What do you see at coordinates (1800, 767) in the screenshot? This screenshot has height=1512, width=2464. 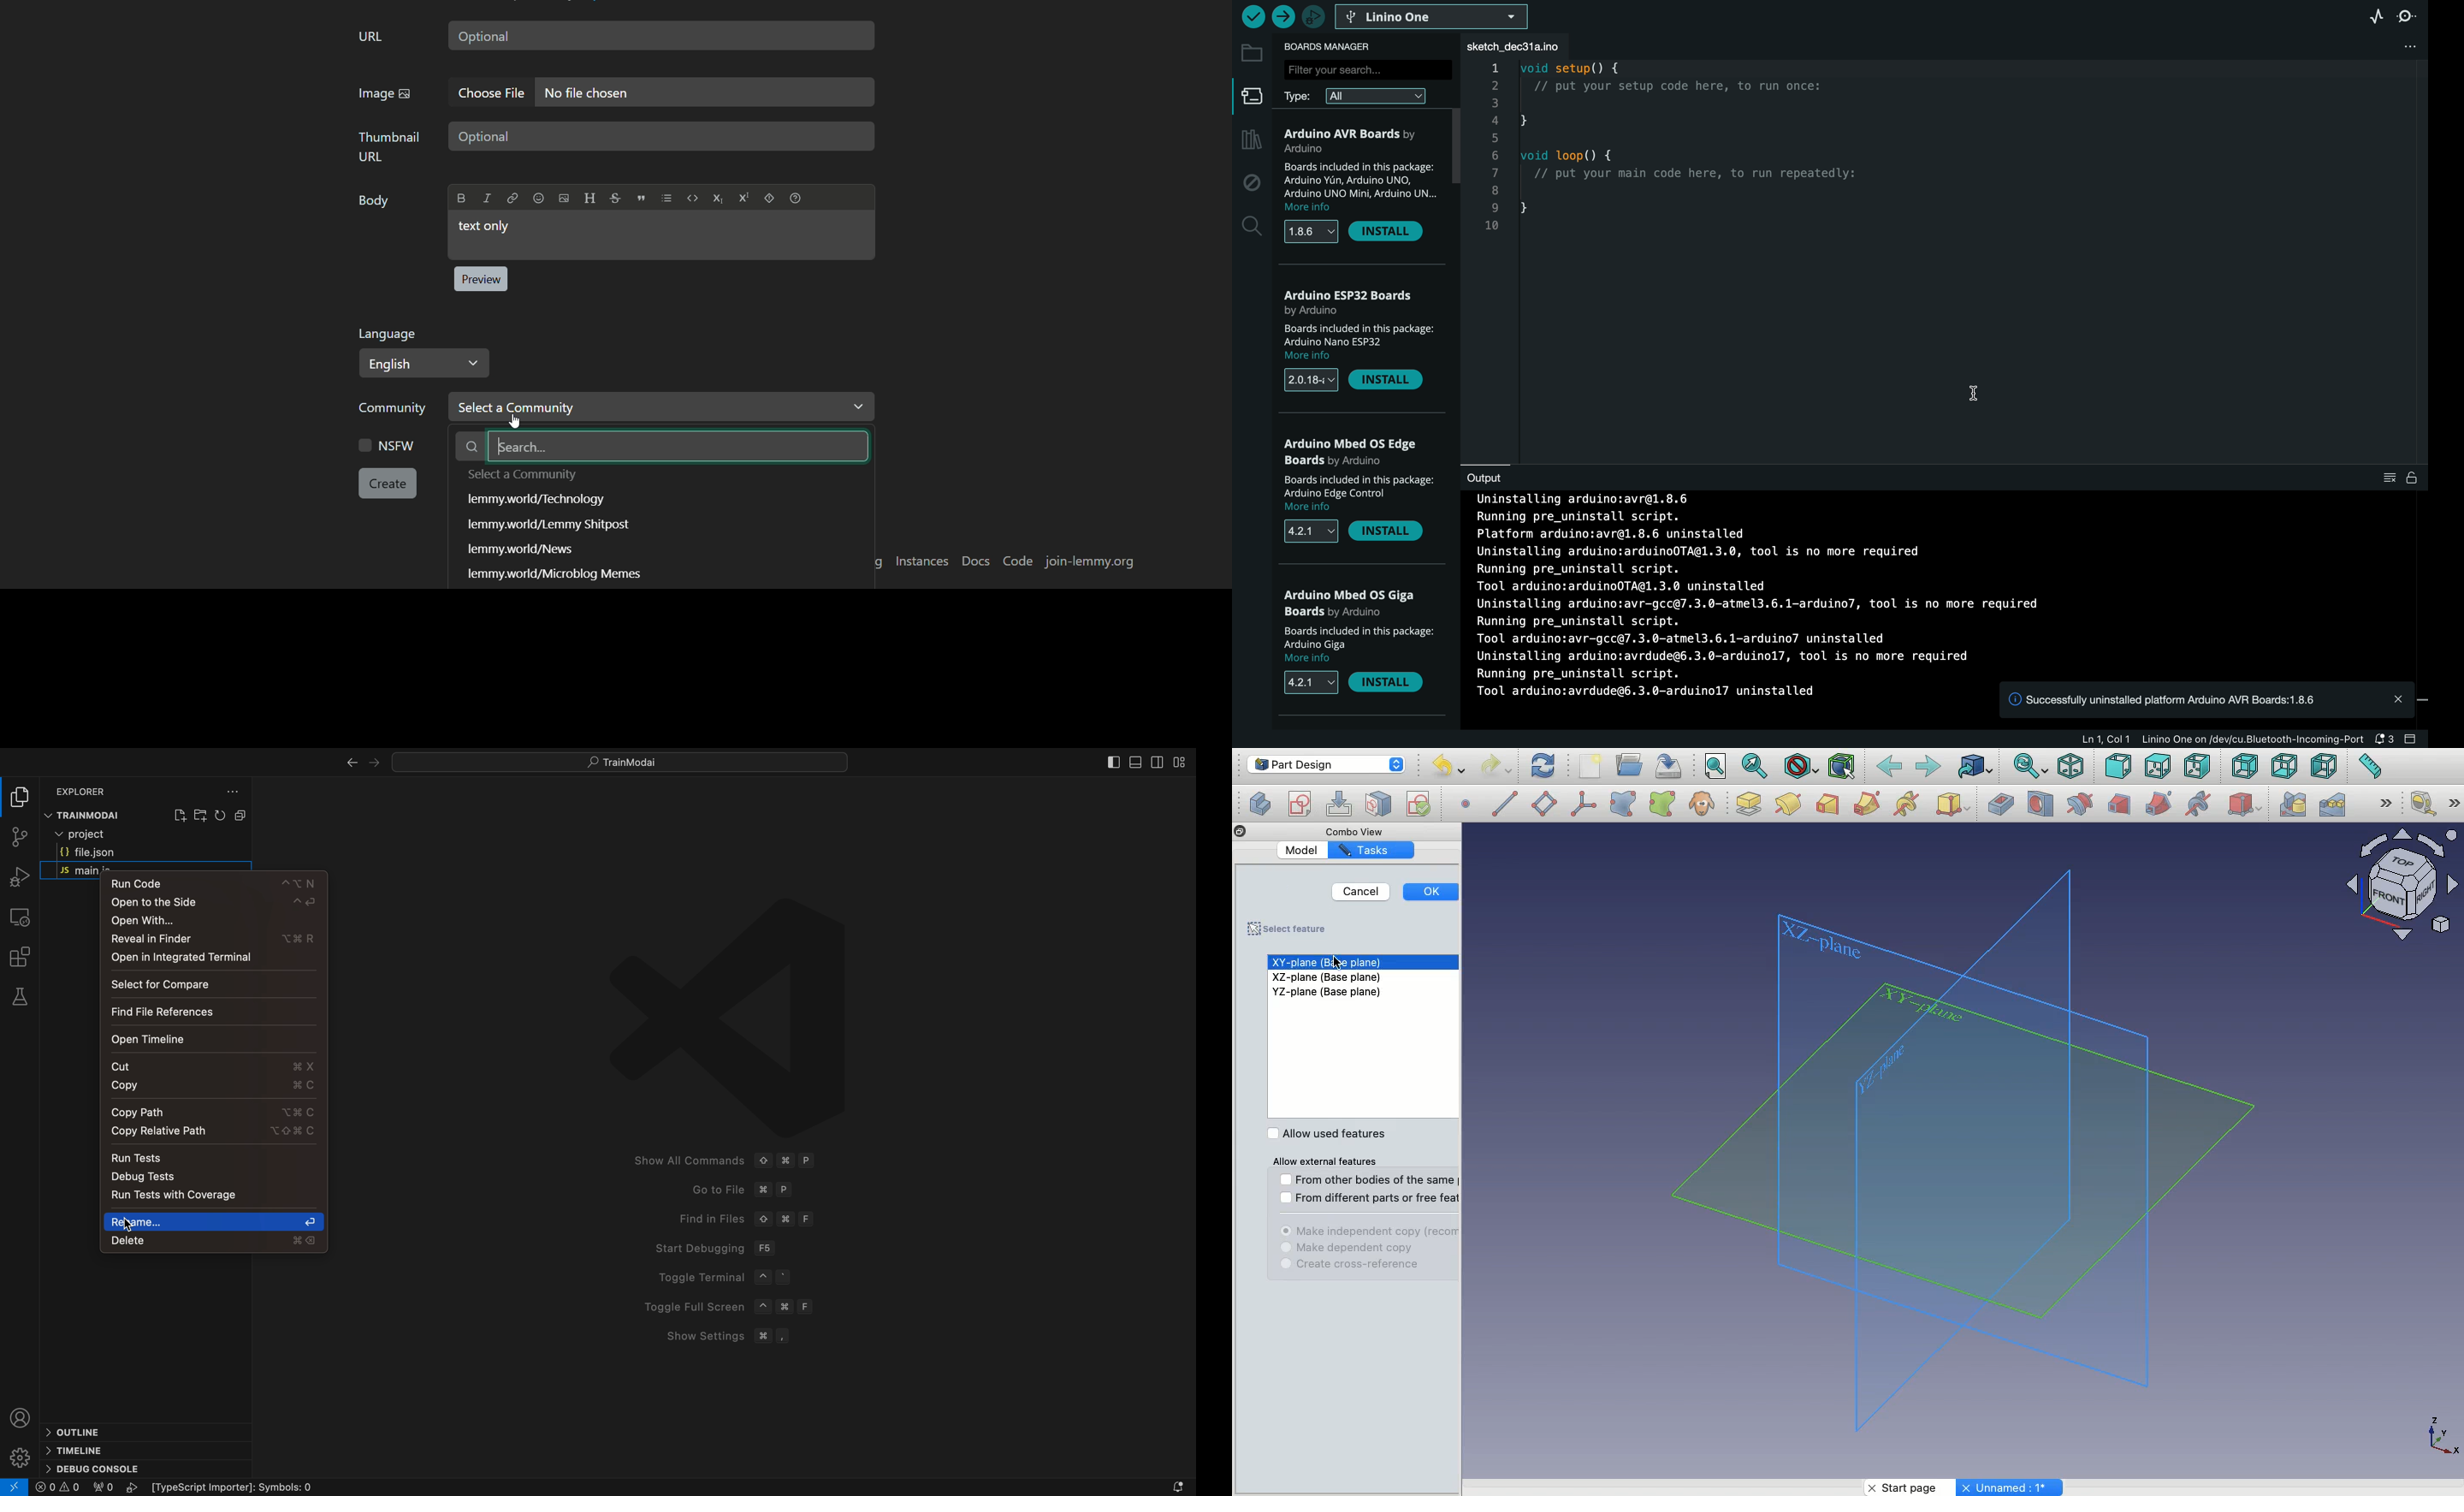 I see `Draw style` at bounding box center [1800, 767].